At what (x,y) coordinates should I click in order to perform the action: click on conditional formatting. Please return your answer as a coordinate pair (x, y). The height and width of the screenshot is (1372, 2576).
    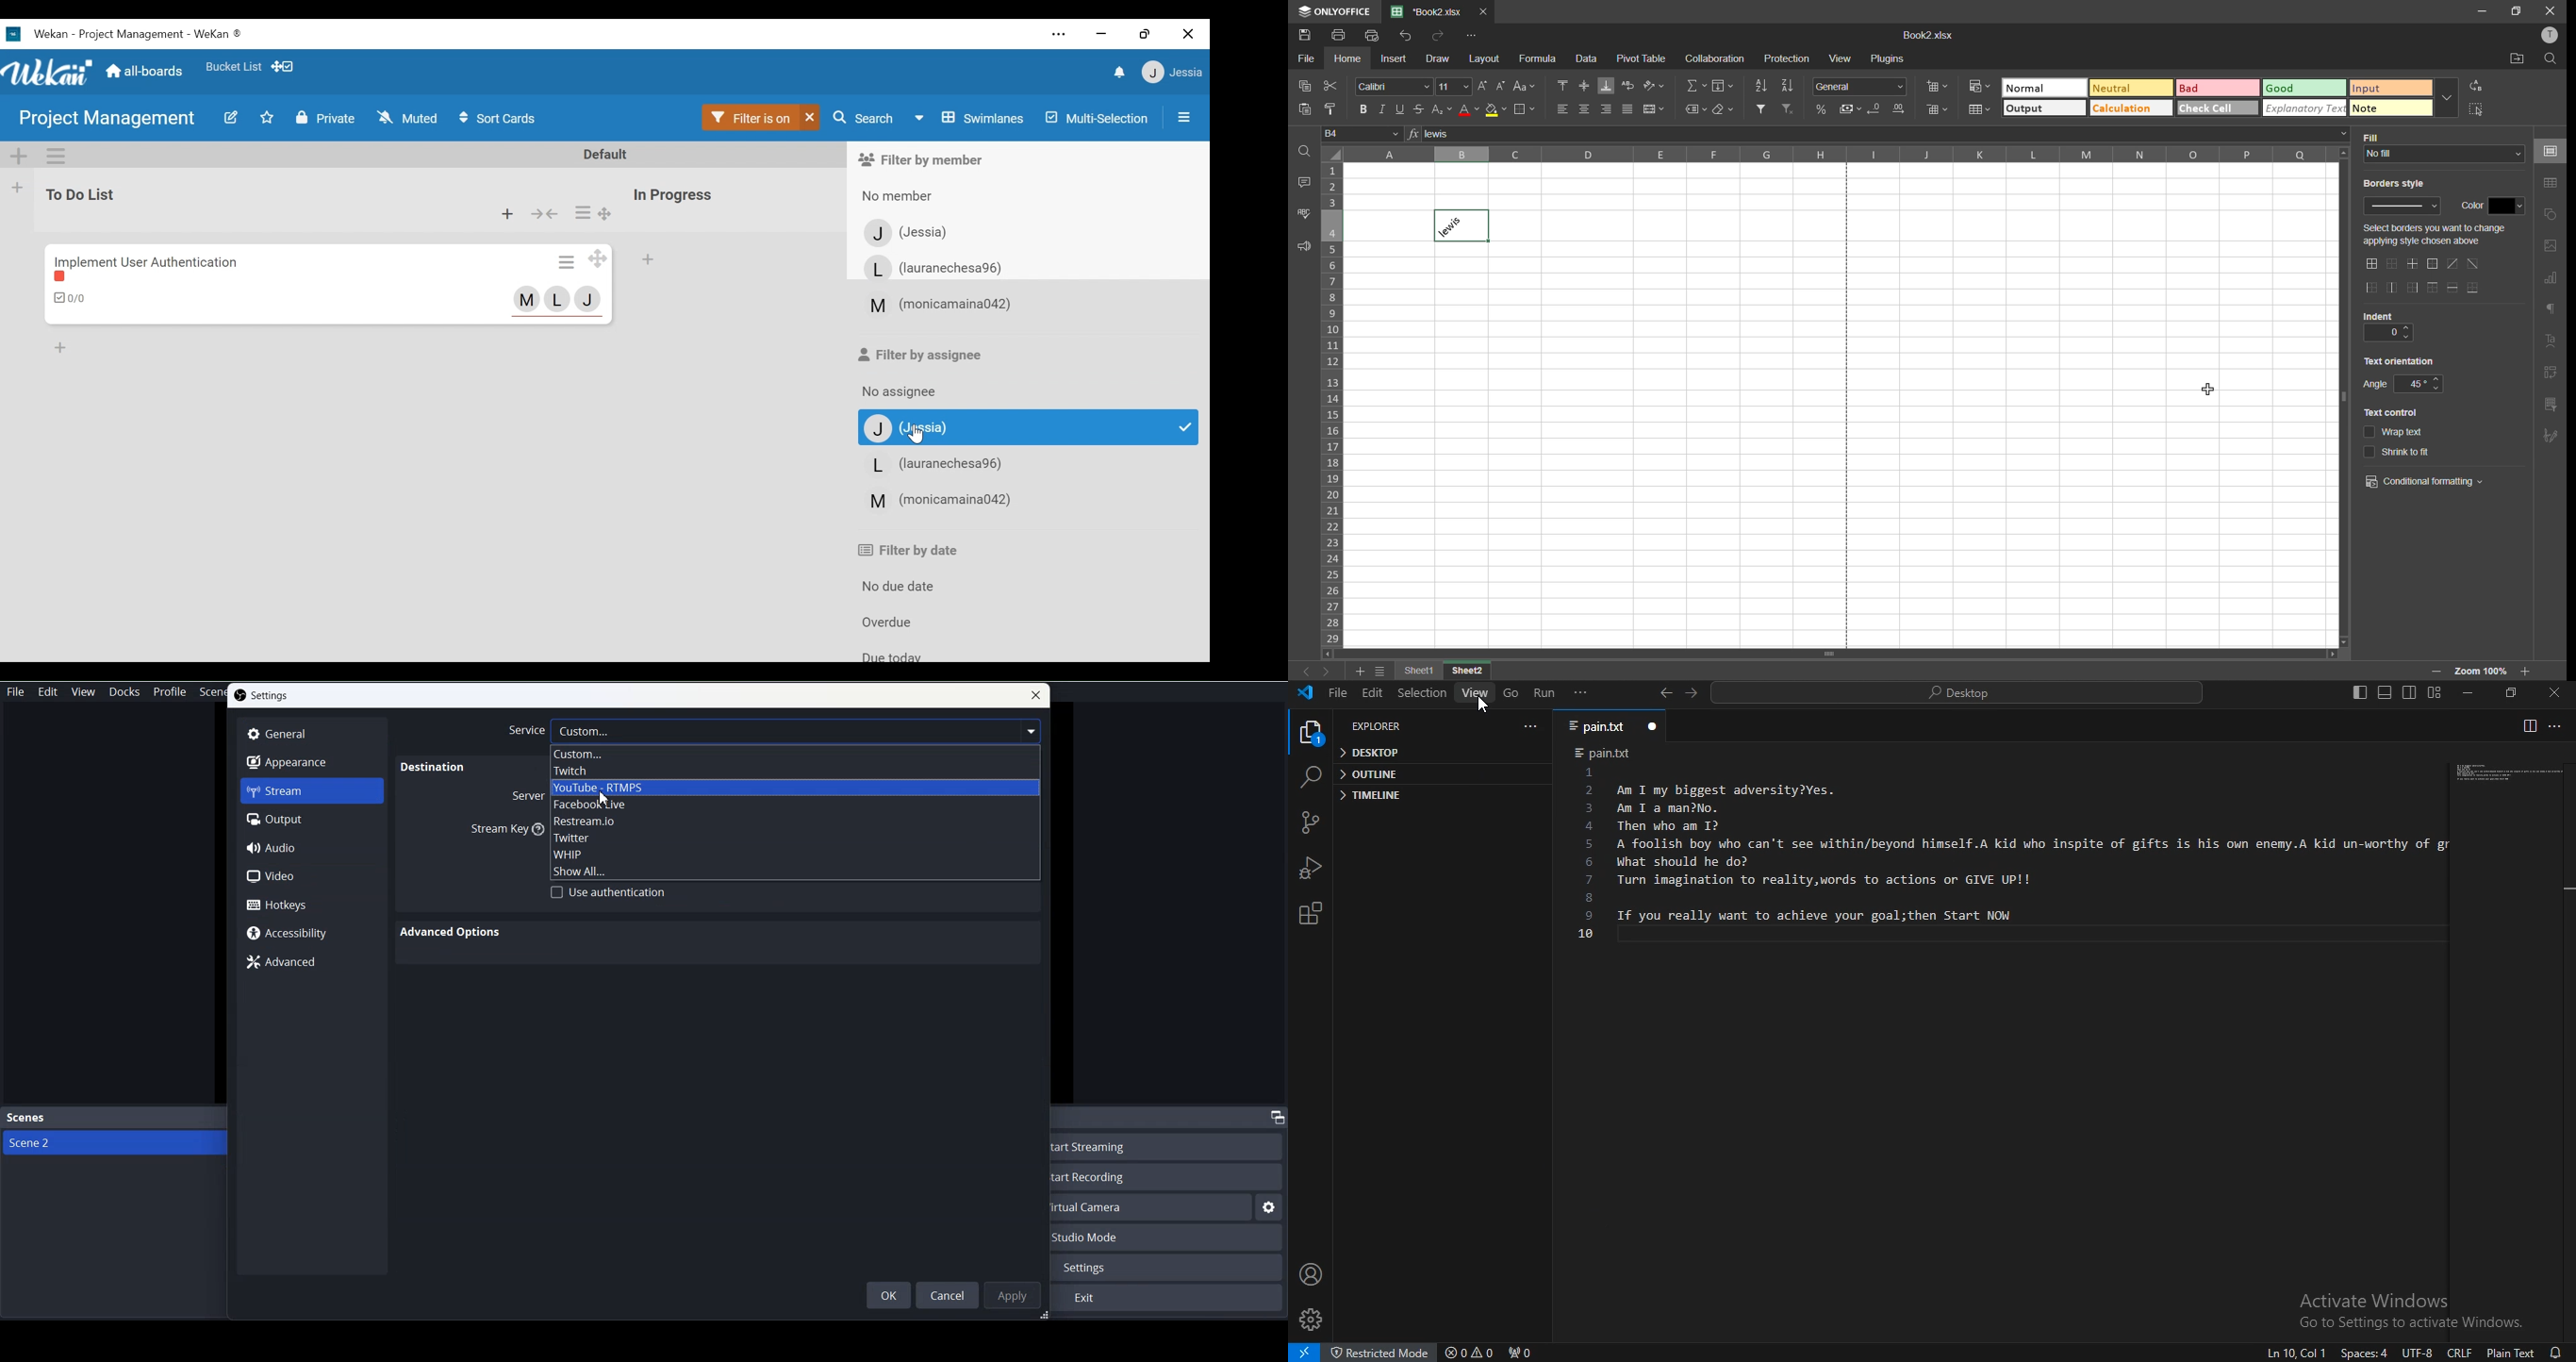
    Looking at the image, I should click on (2426, 482).